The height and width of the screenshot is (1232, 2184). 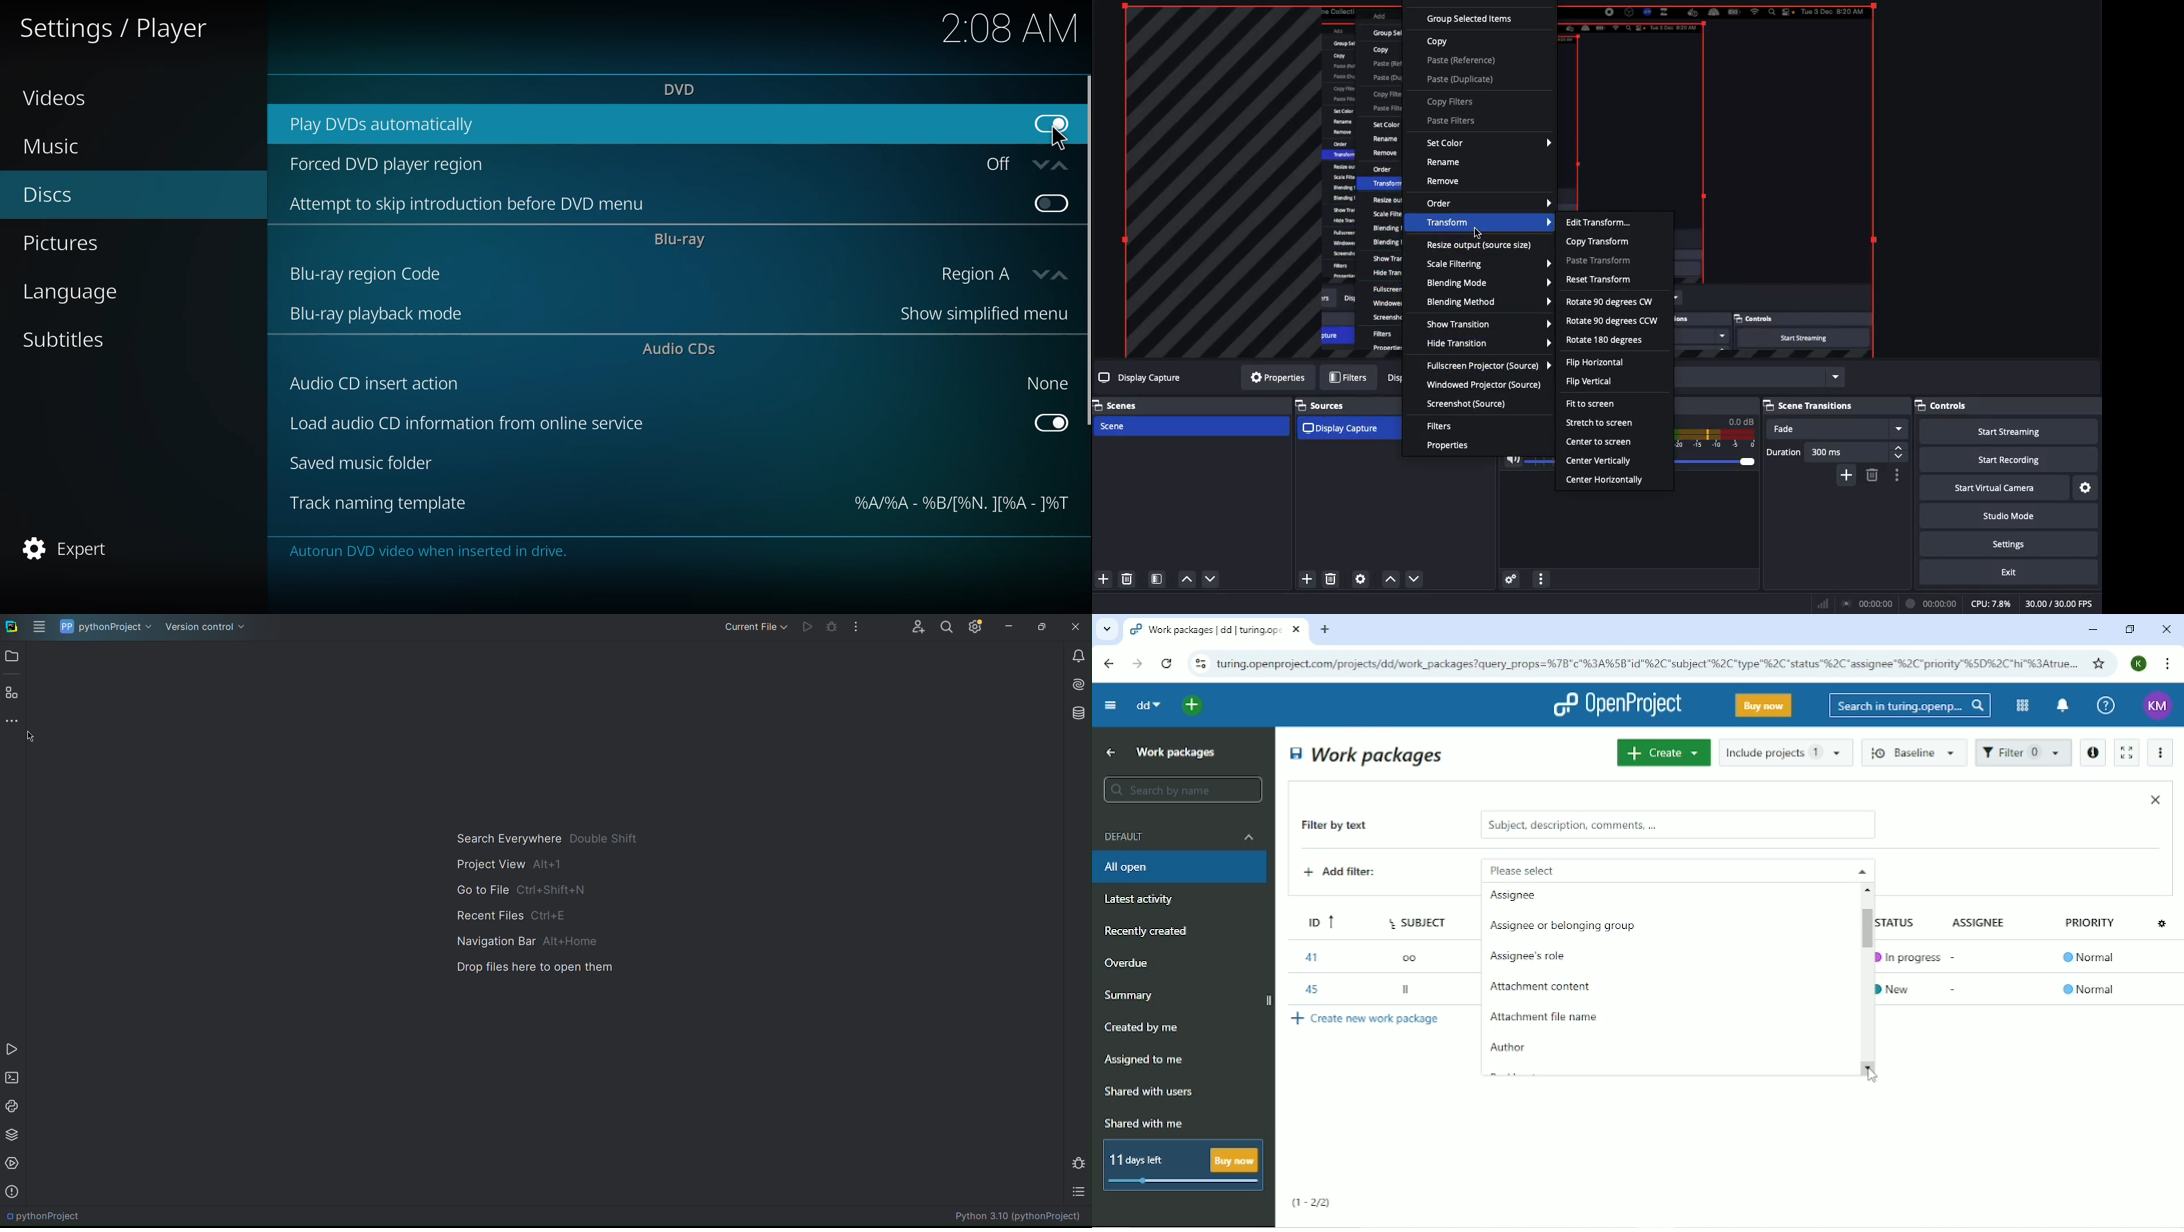 I want to click on Audio preferences, so click(x=1514, y=580).